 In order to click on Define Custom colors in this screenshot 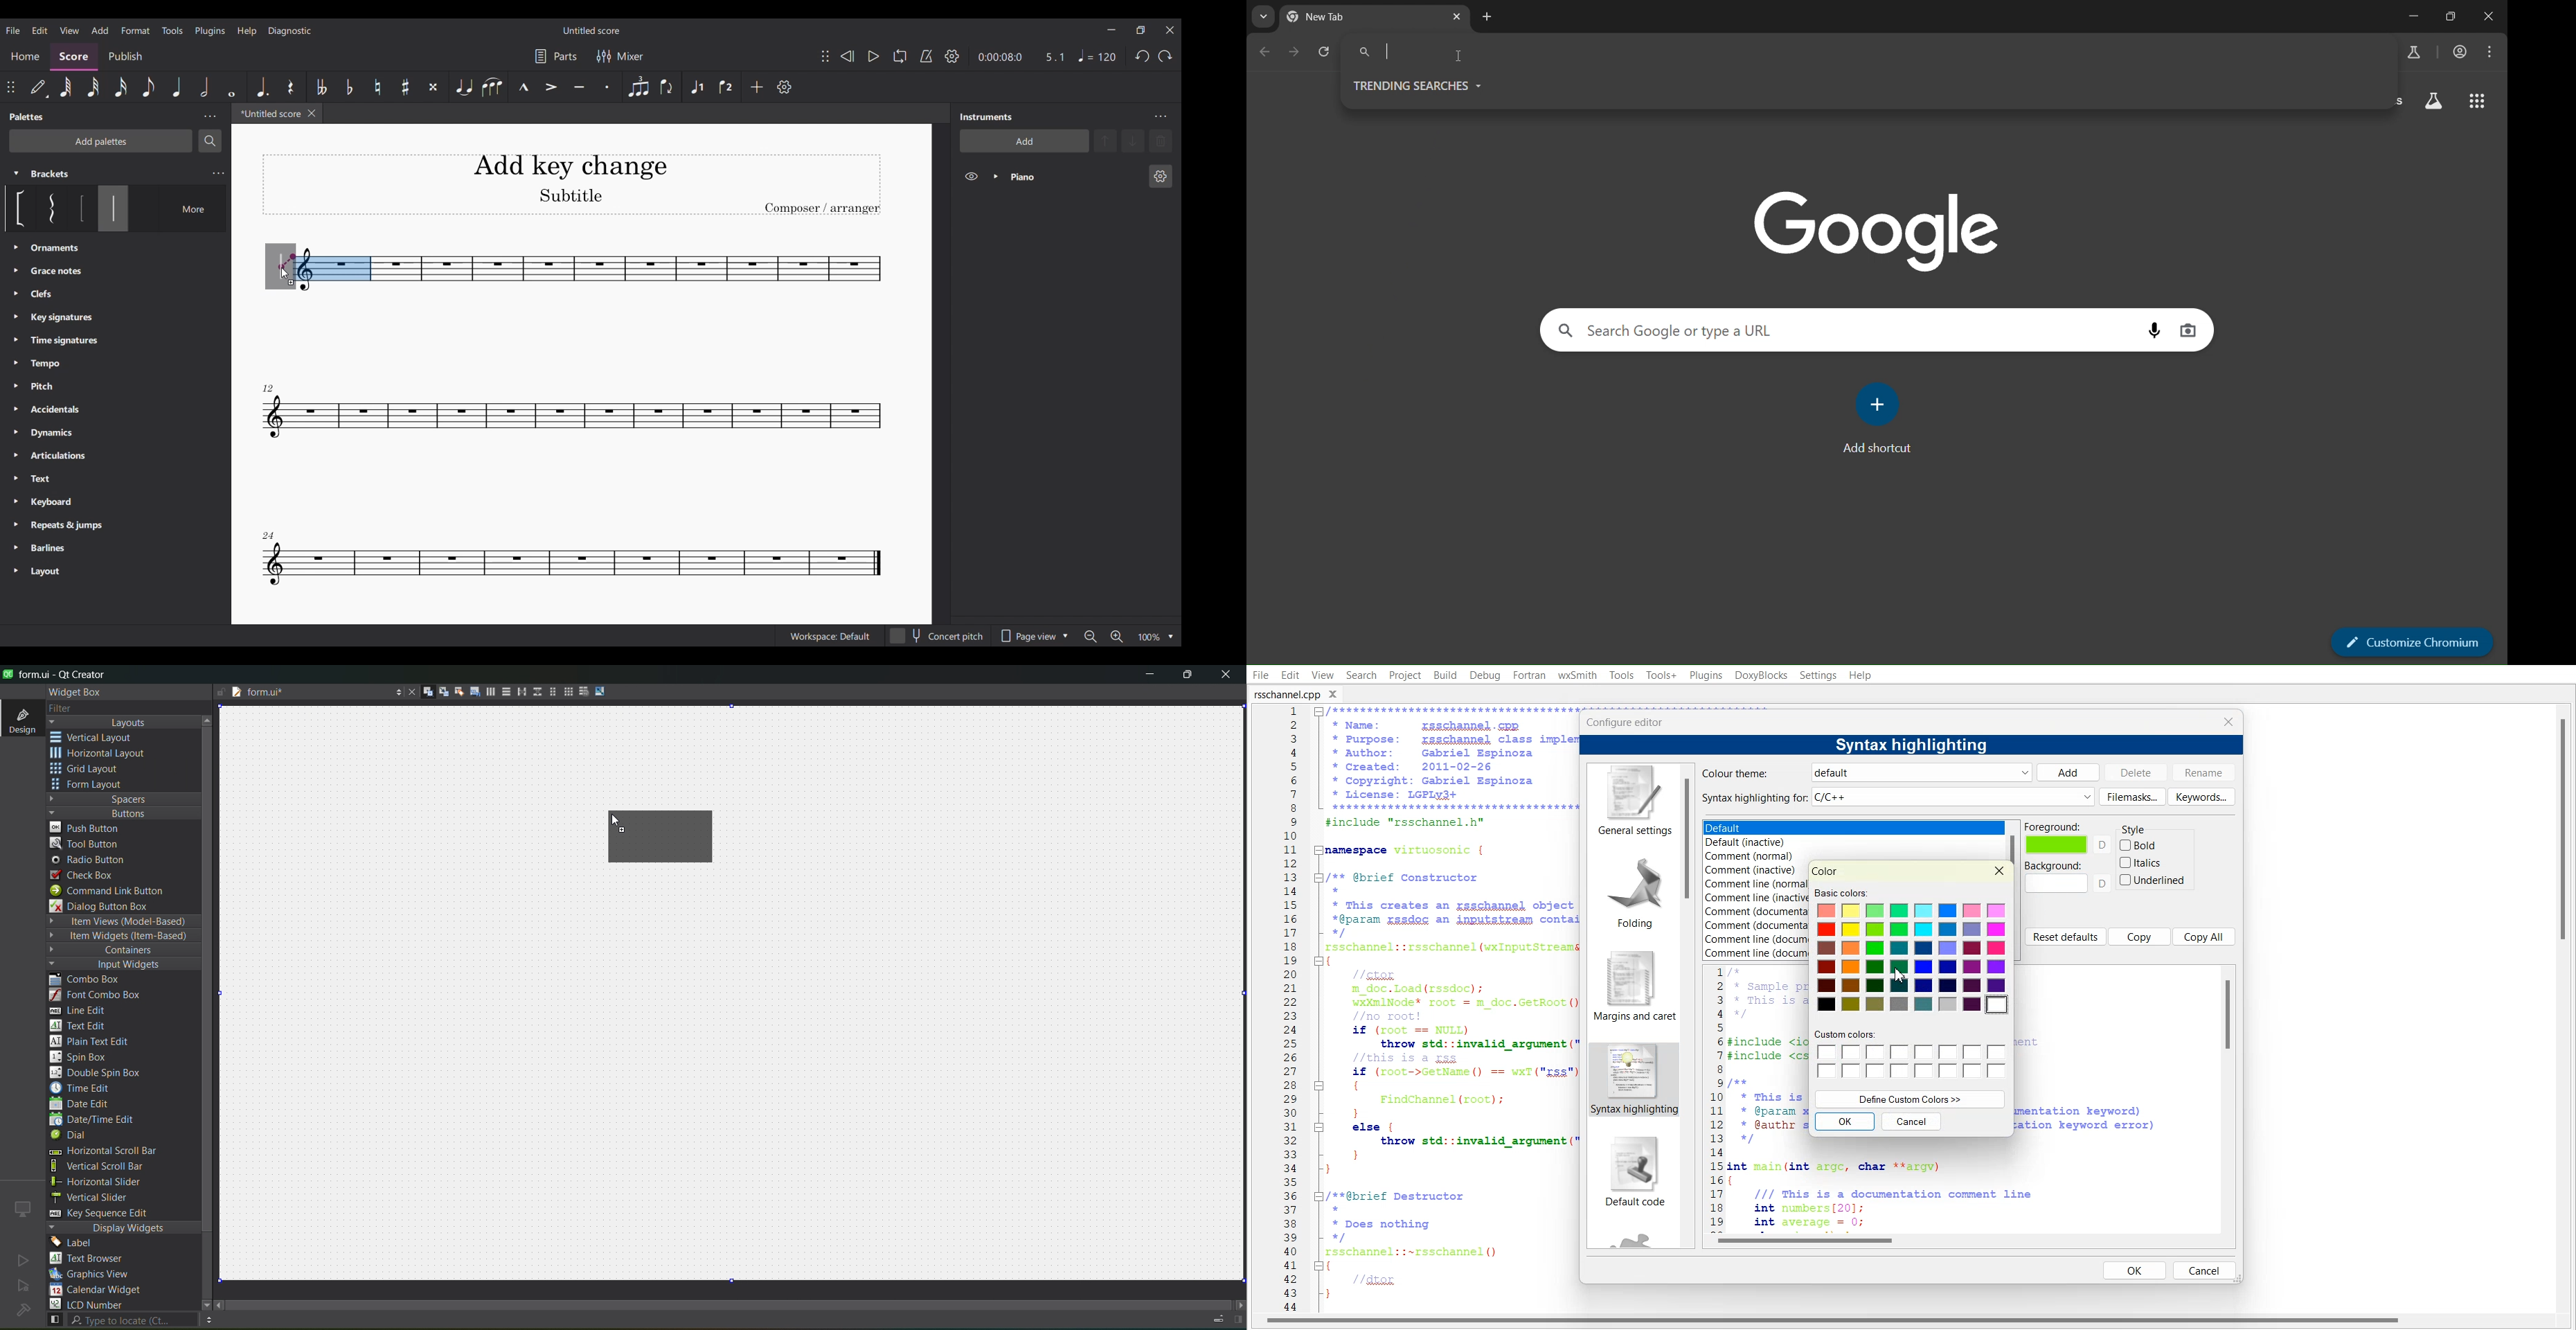, I will do `click(1910, 1099)`.